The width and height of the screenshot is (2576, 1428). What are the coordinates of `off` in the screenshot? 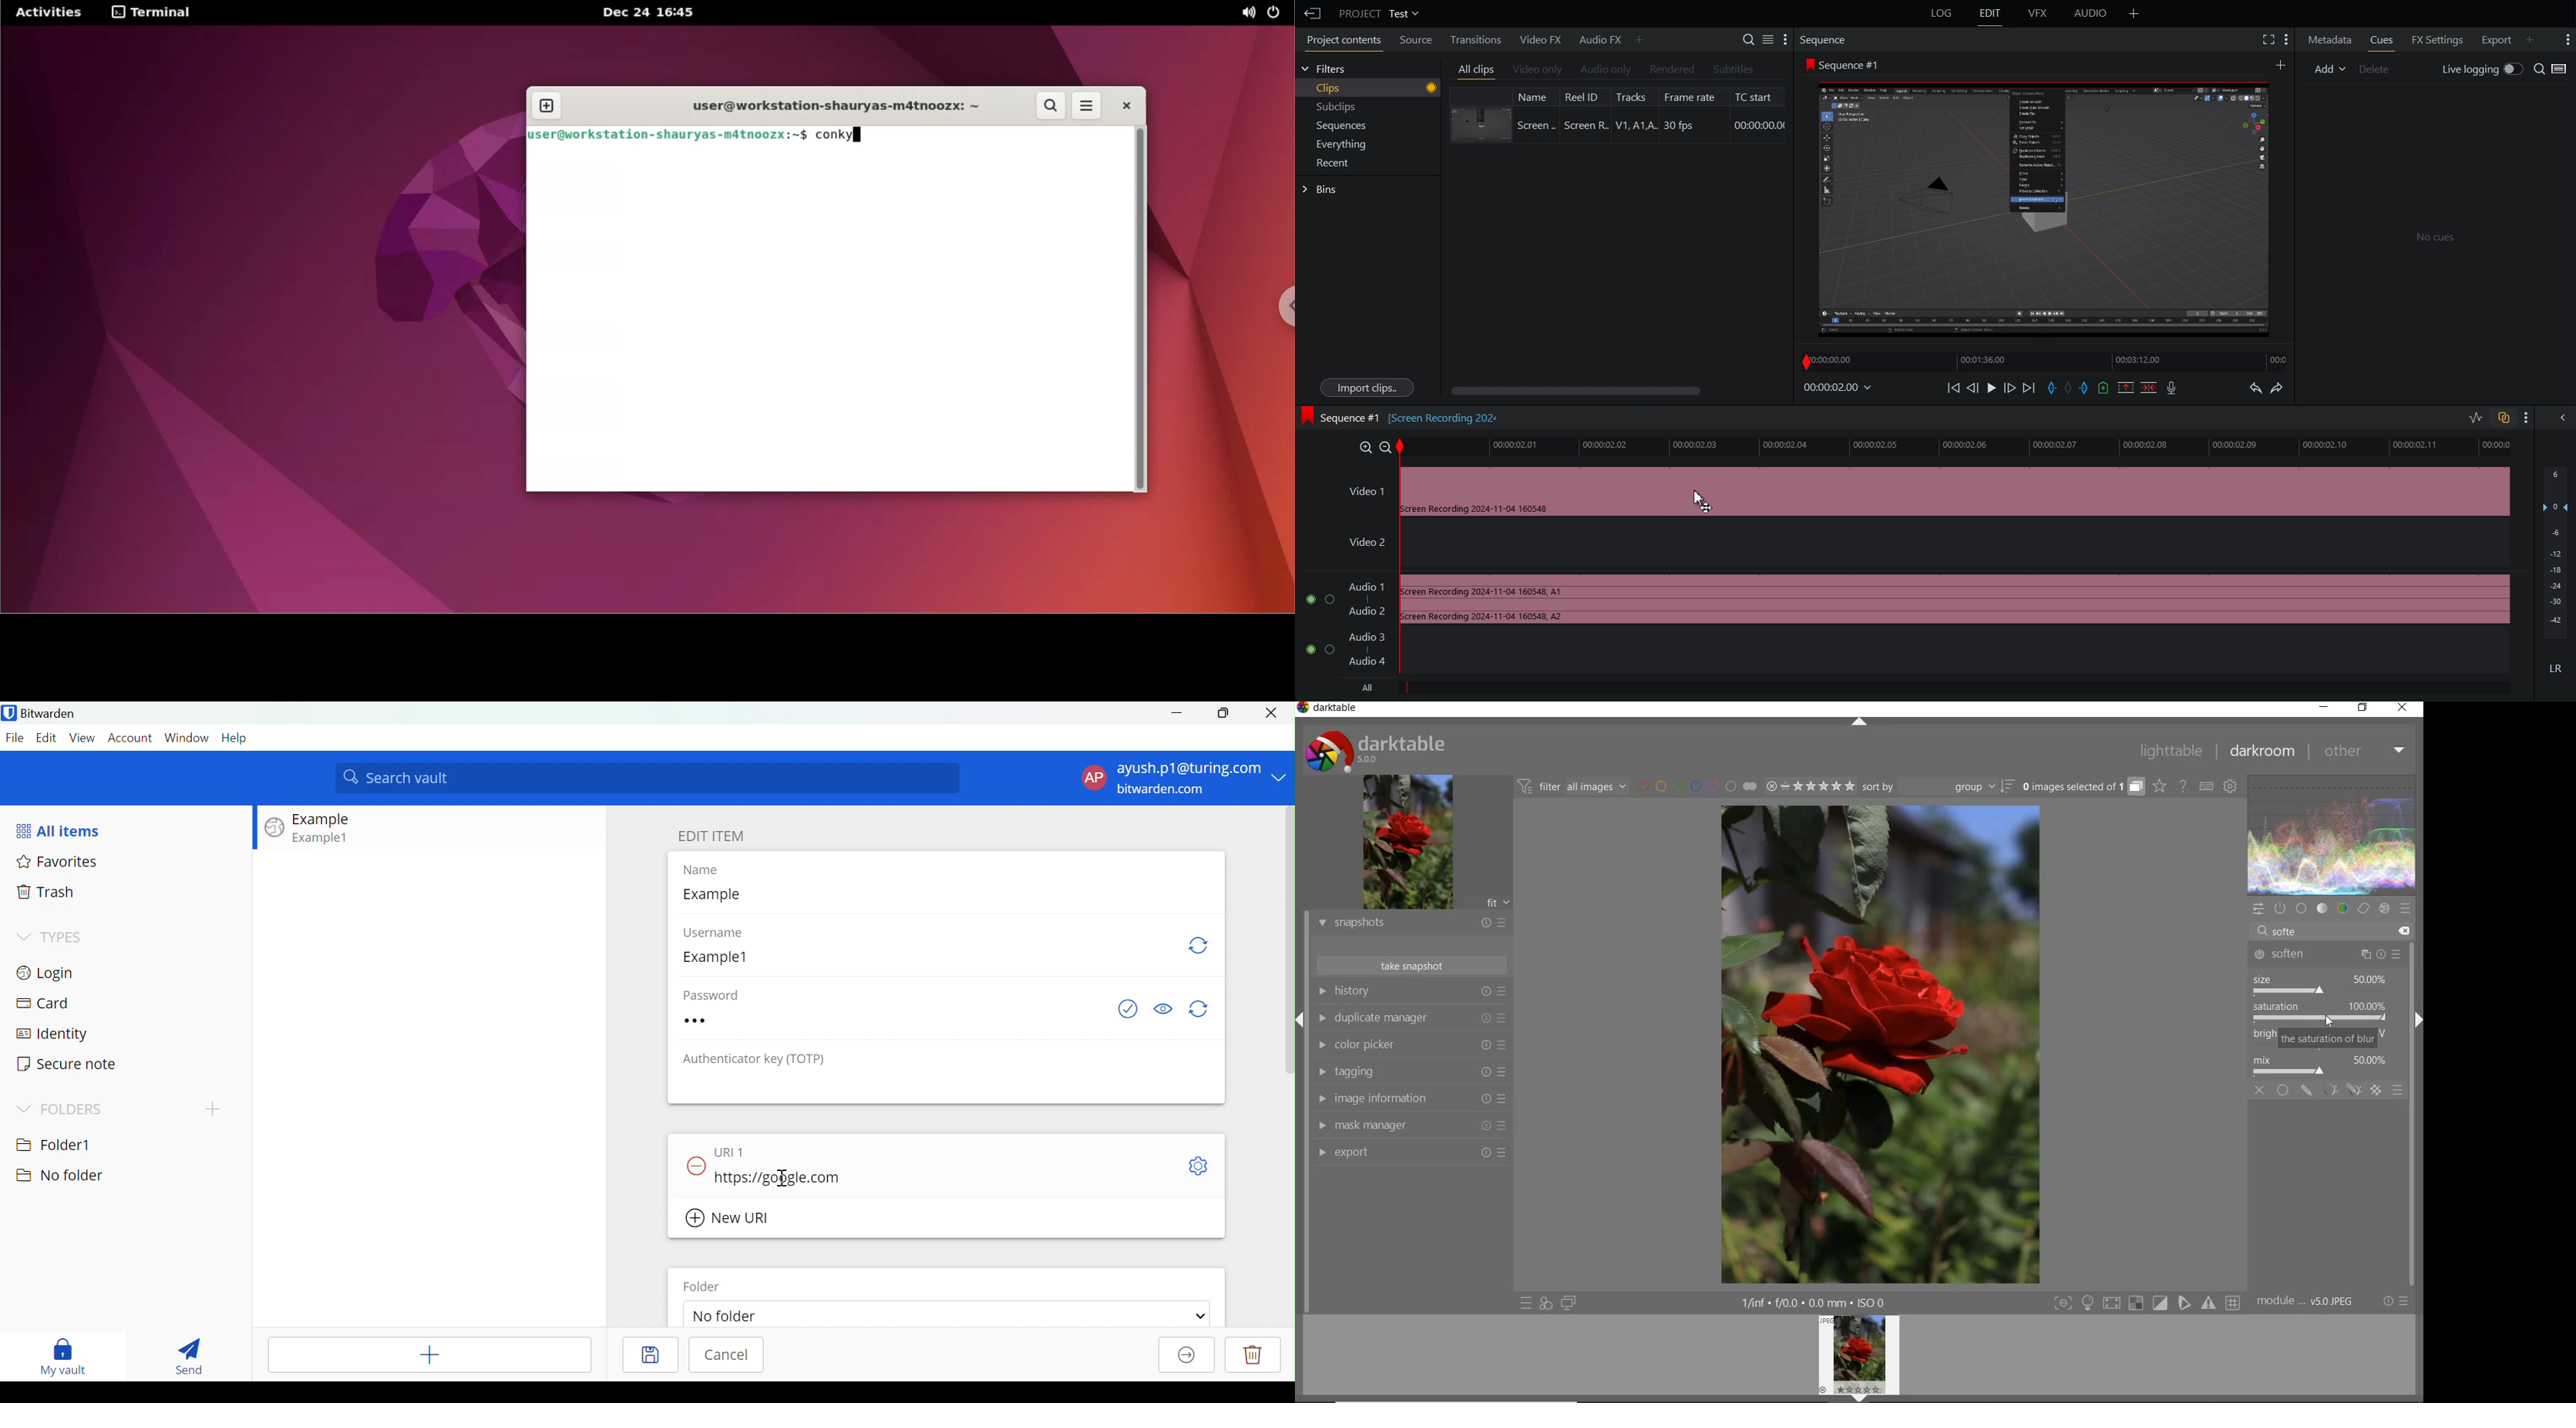 It's located at (2260, 1091).